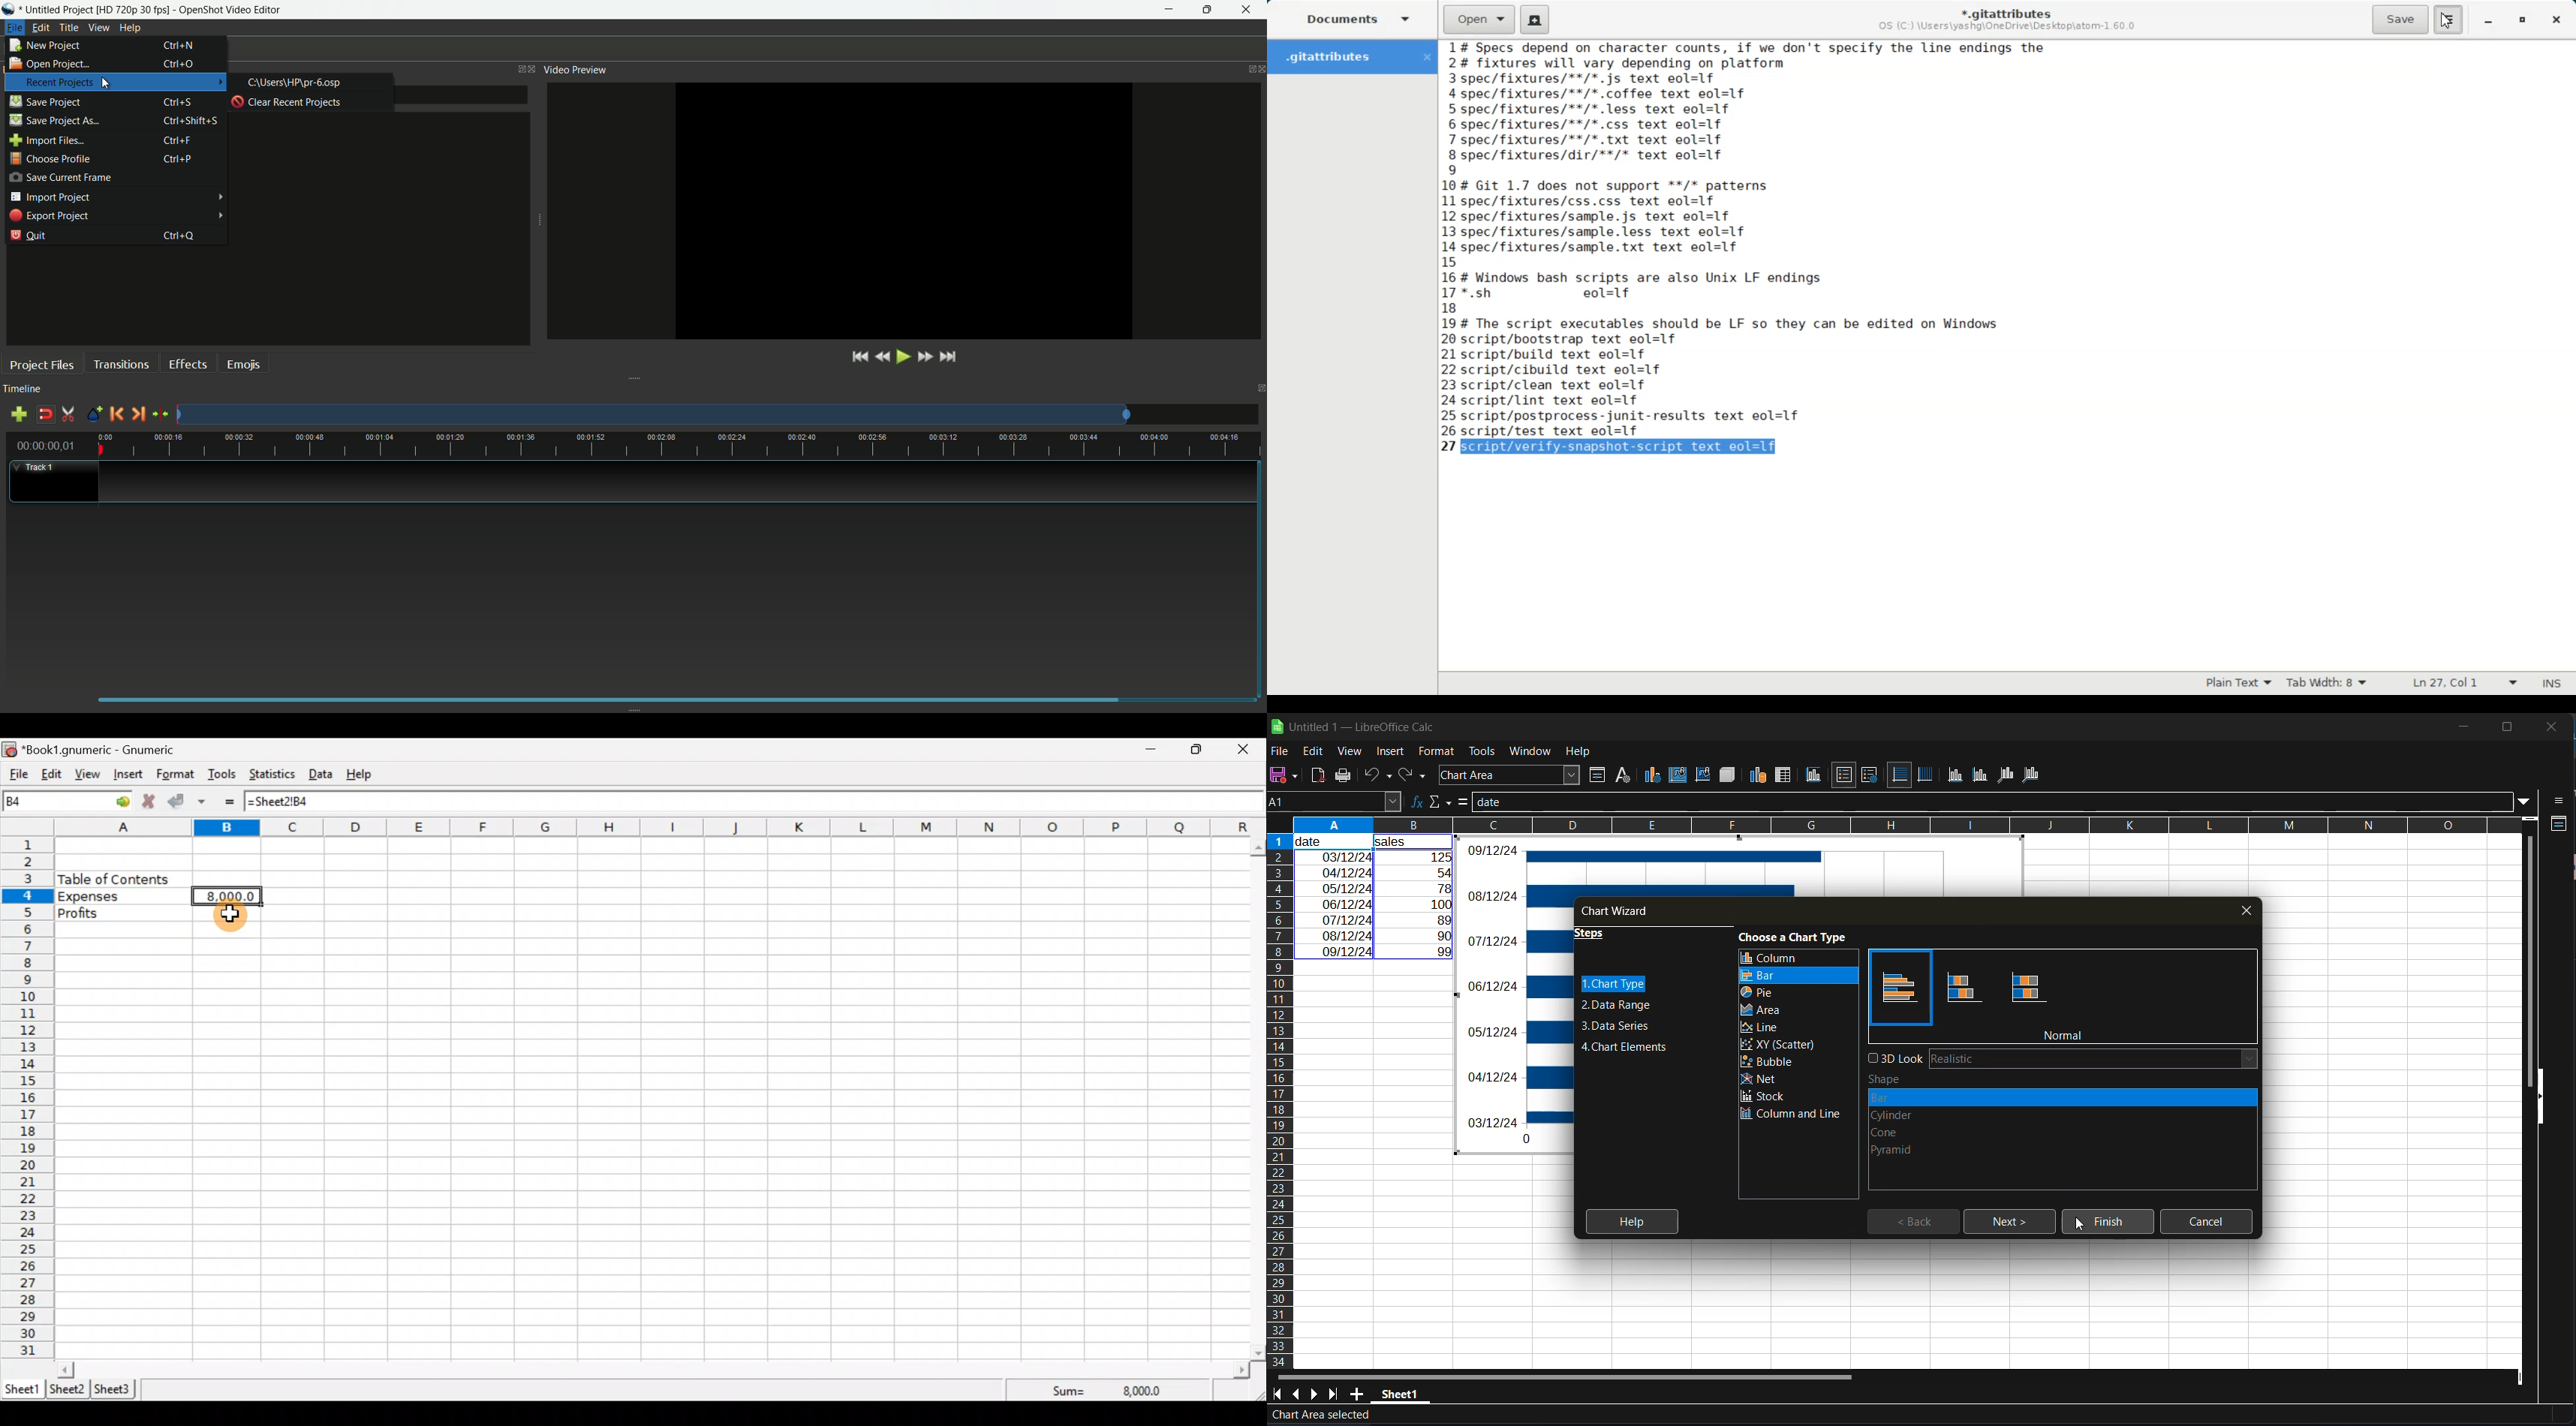 The height and width of the screenshot is (1428, 2576). Describe the element at coordinates (2448, 20) in the screenshot. I see `Hamburger Settings` at that location.